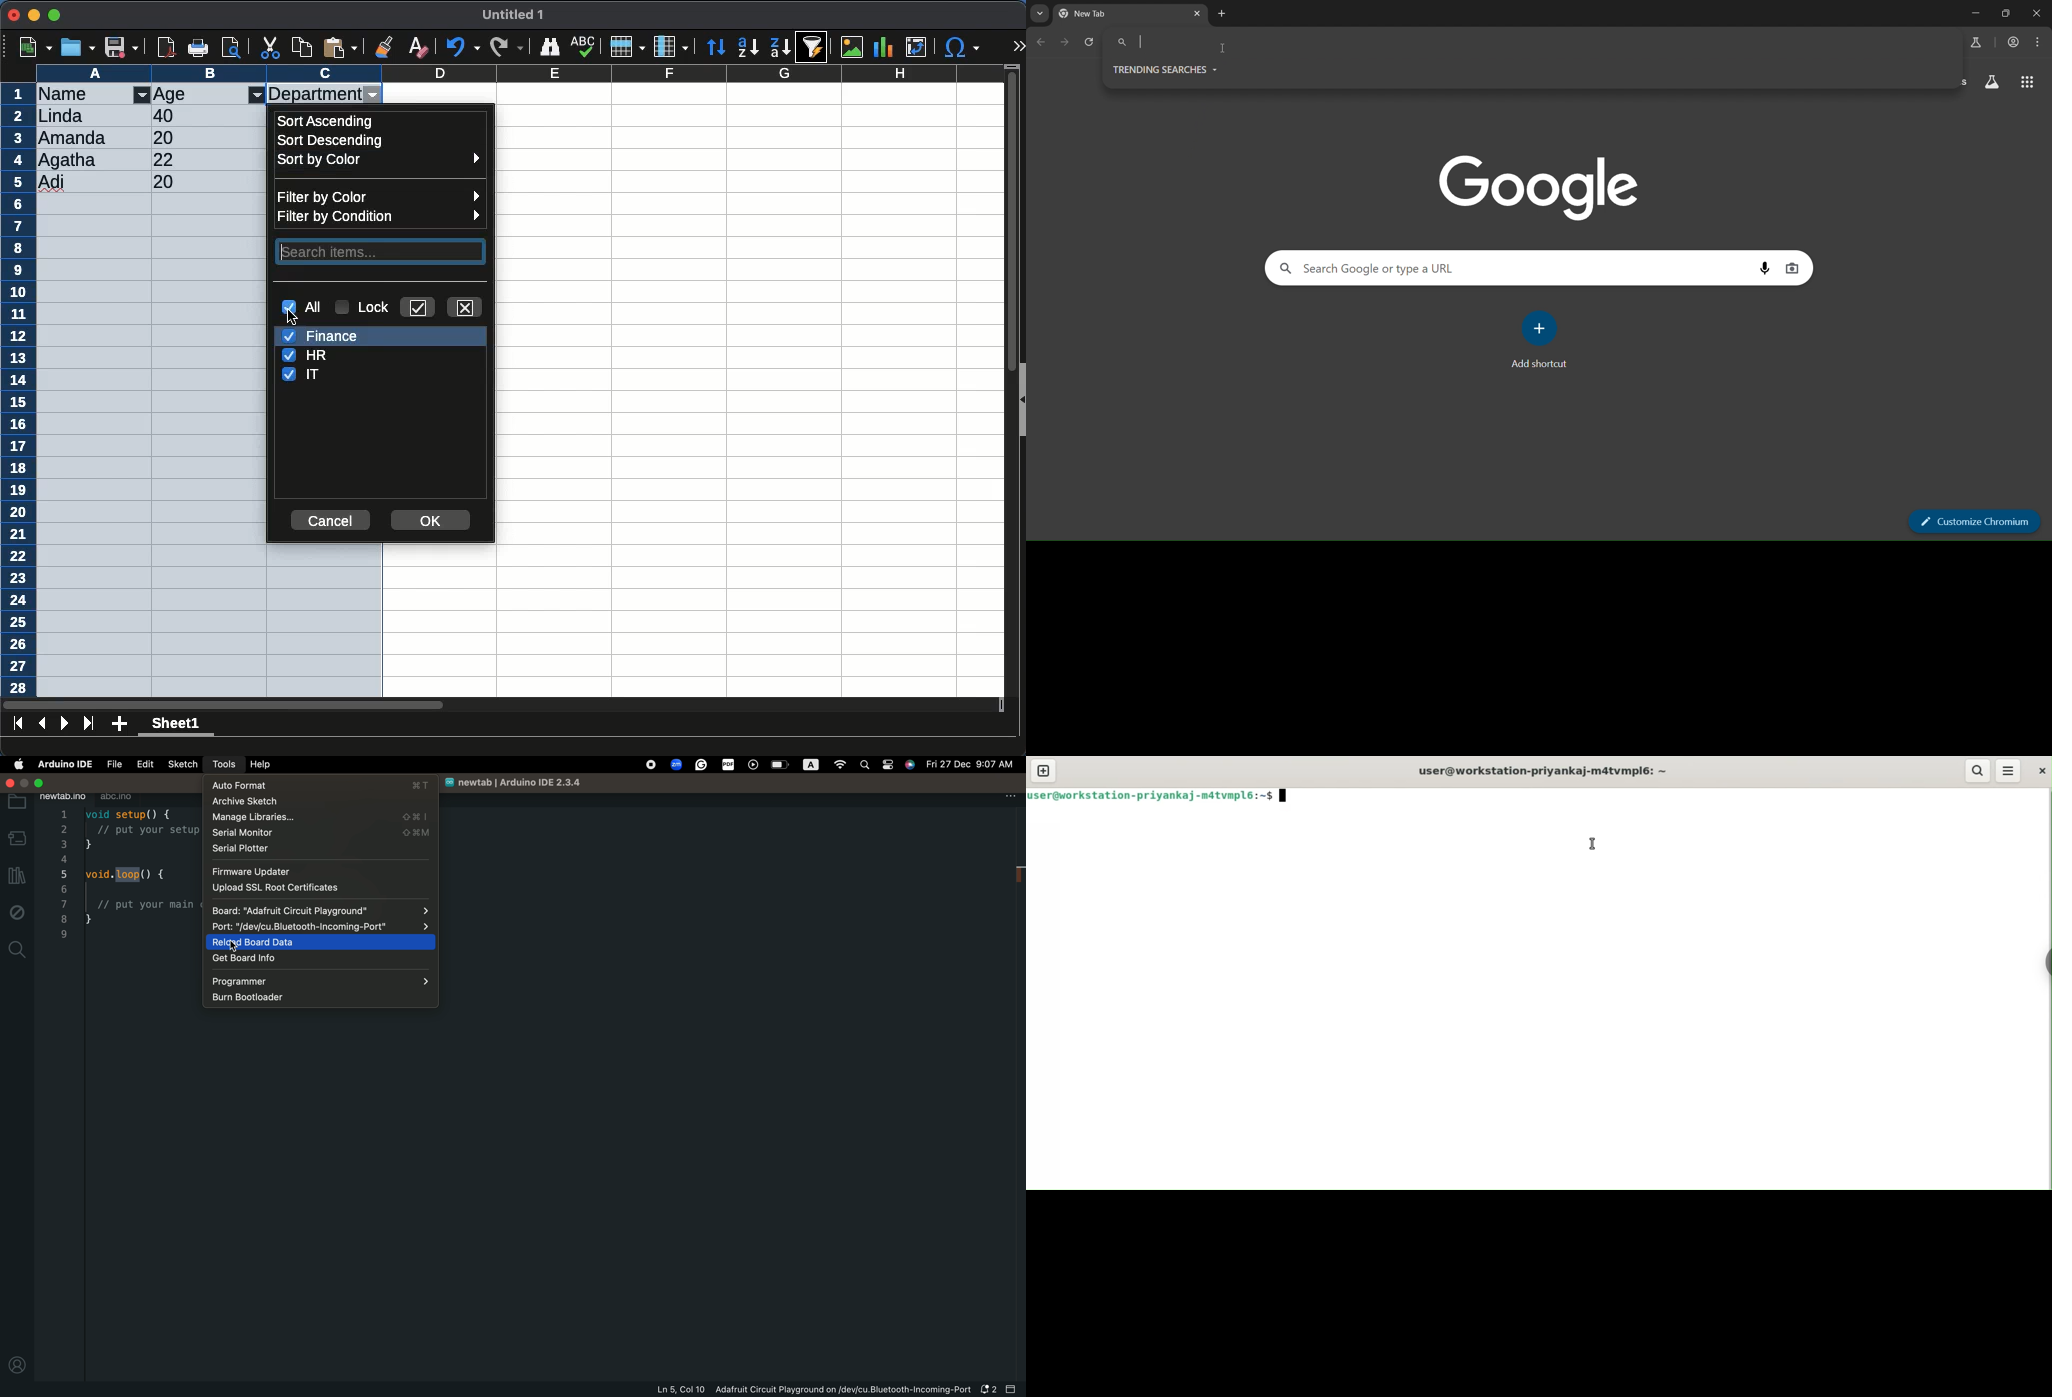  I want to click on Search Google or type a URL, so click(1524, 43).